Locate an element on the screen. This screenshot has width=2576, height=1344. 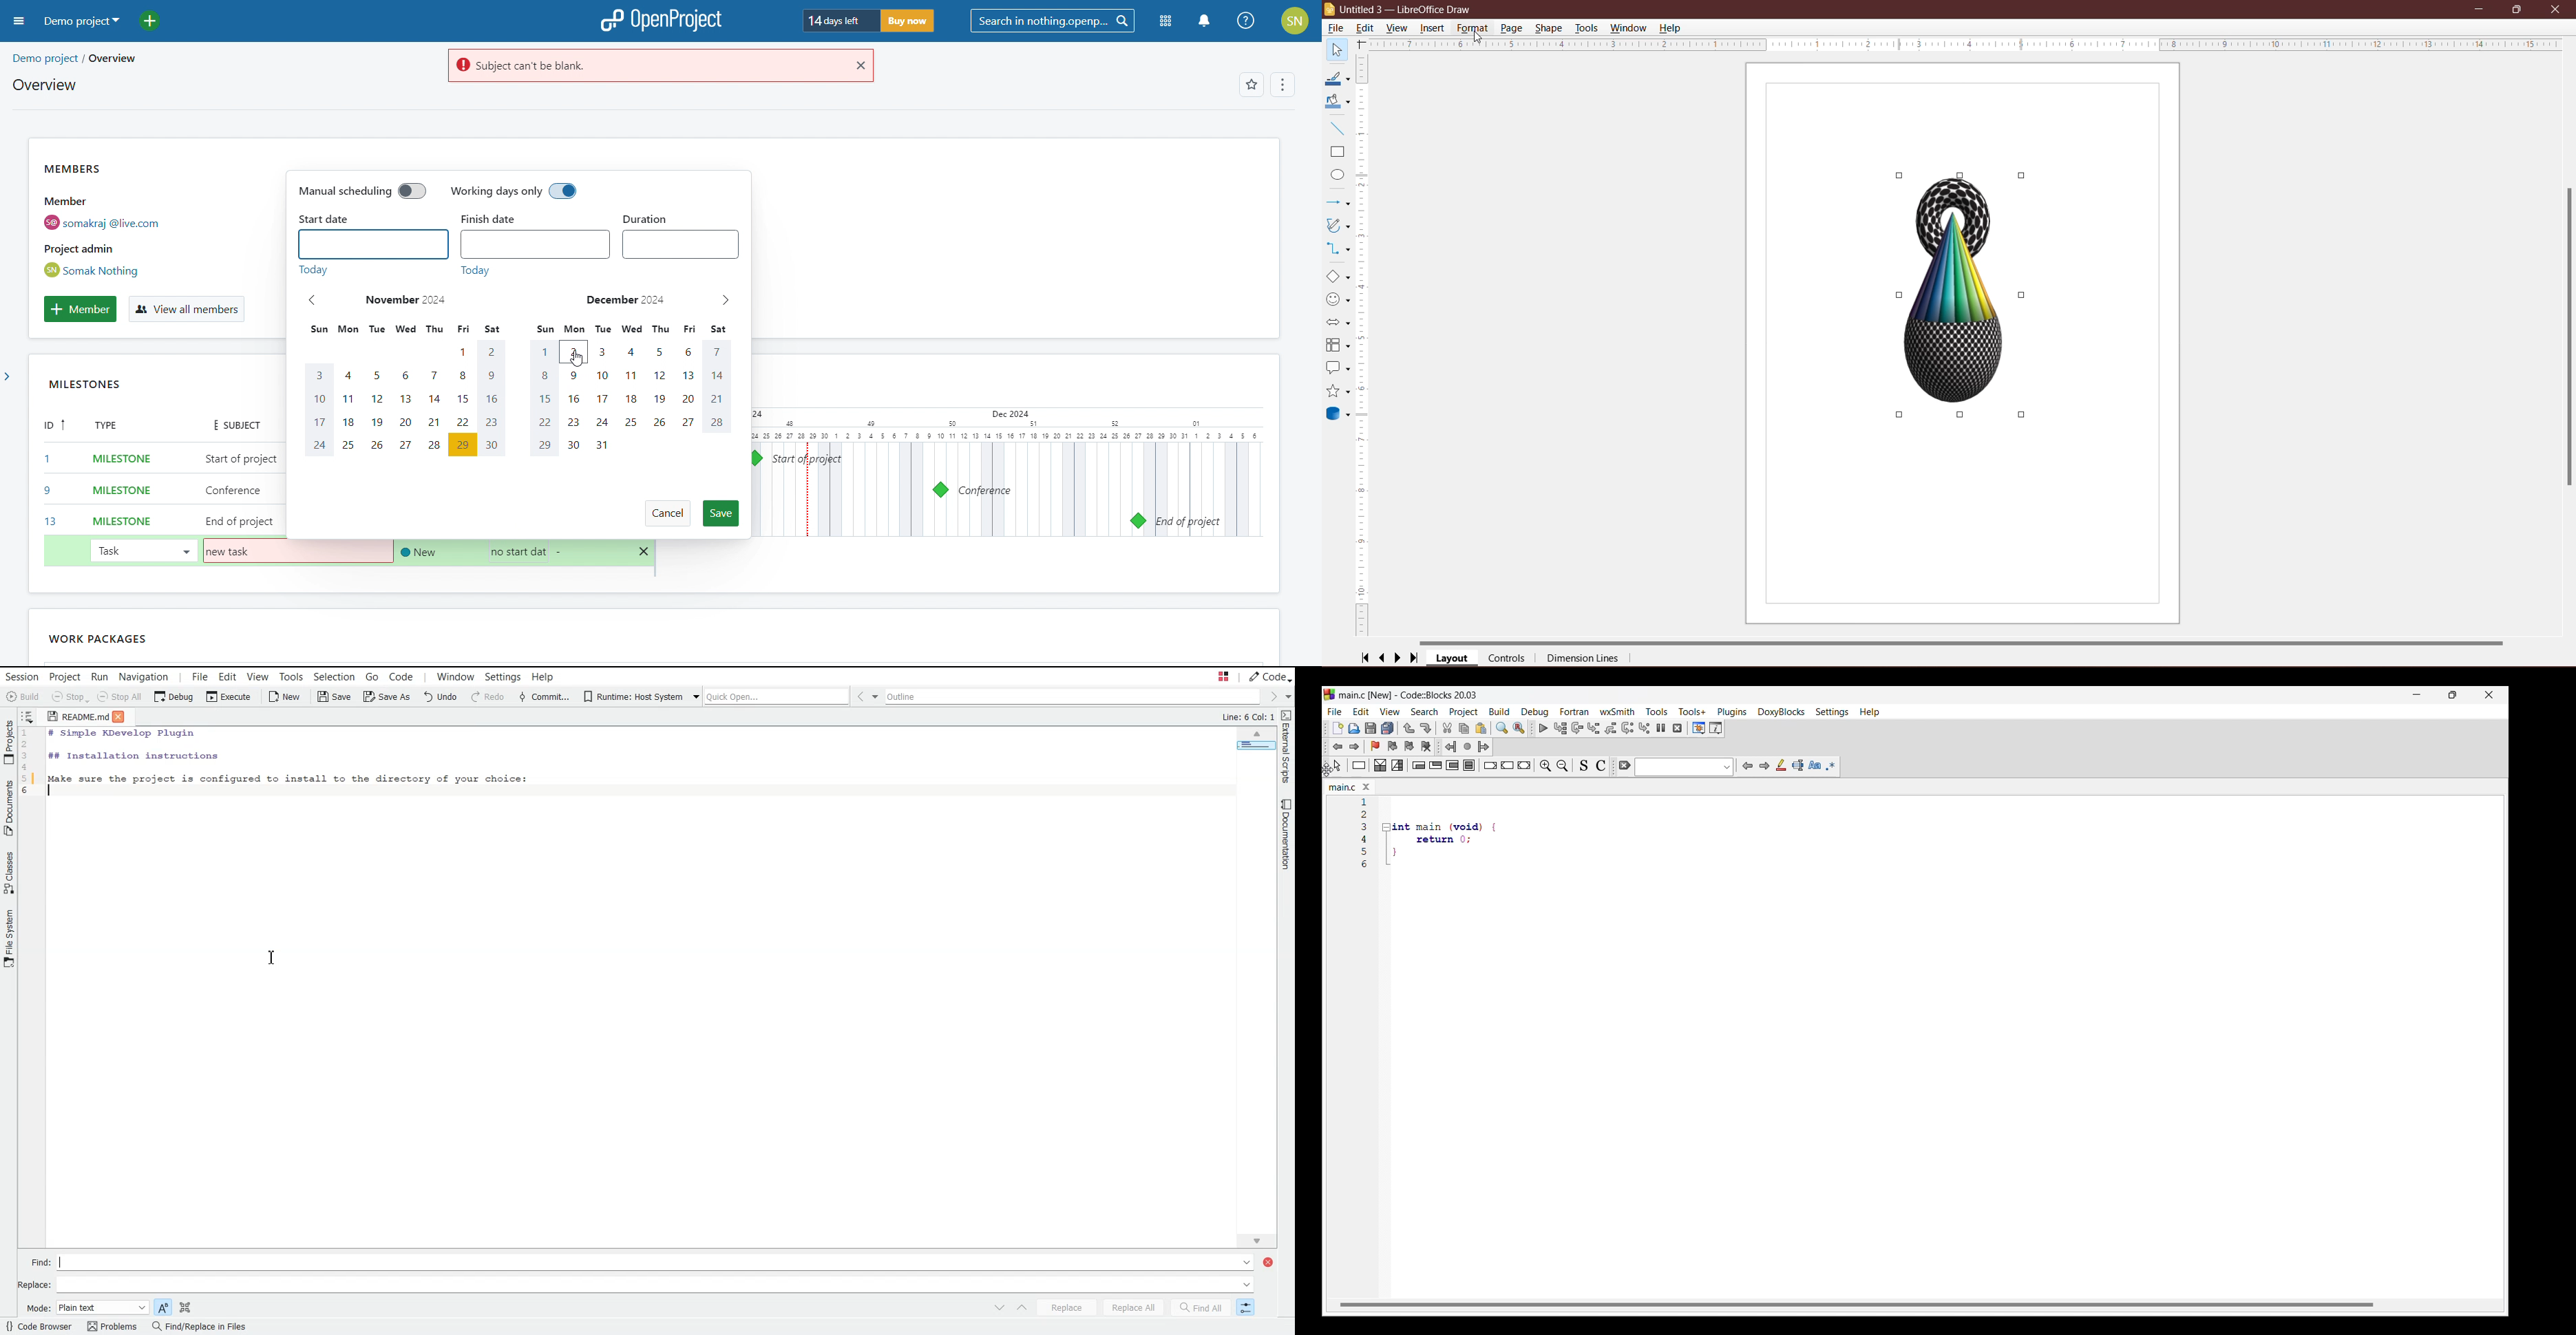
Block Arrows is located at coordinates (1338, 322).